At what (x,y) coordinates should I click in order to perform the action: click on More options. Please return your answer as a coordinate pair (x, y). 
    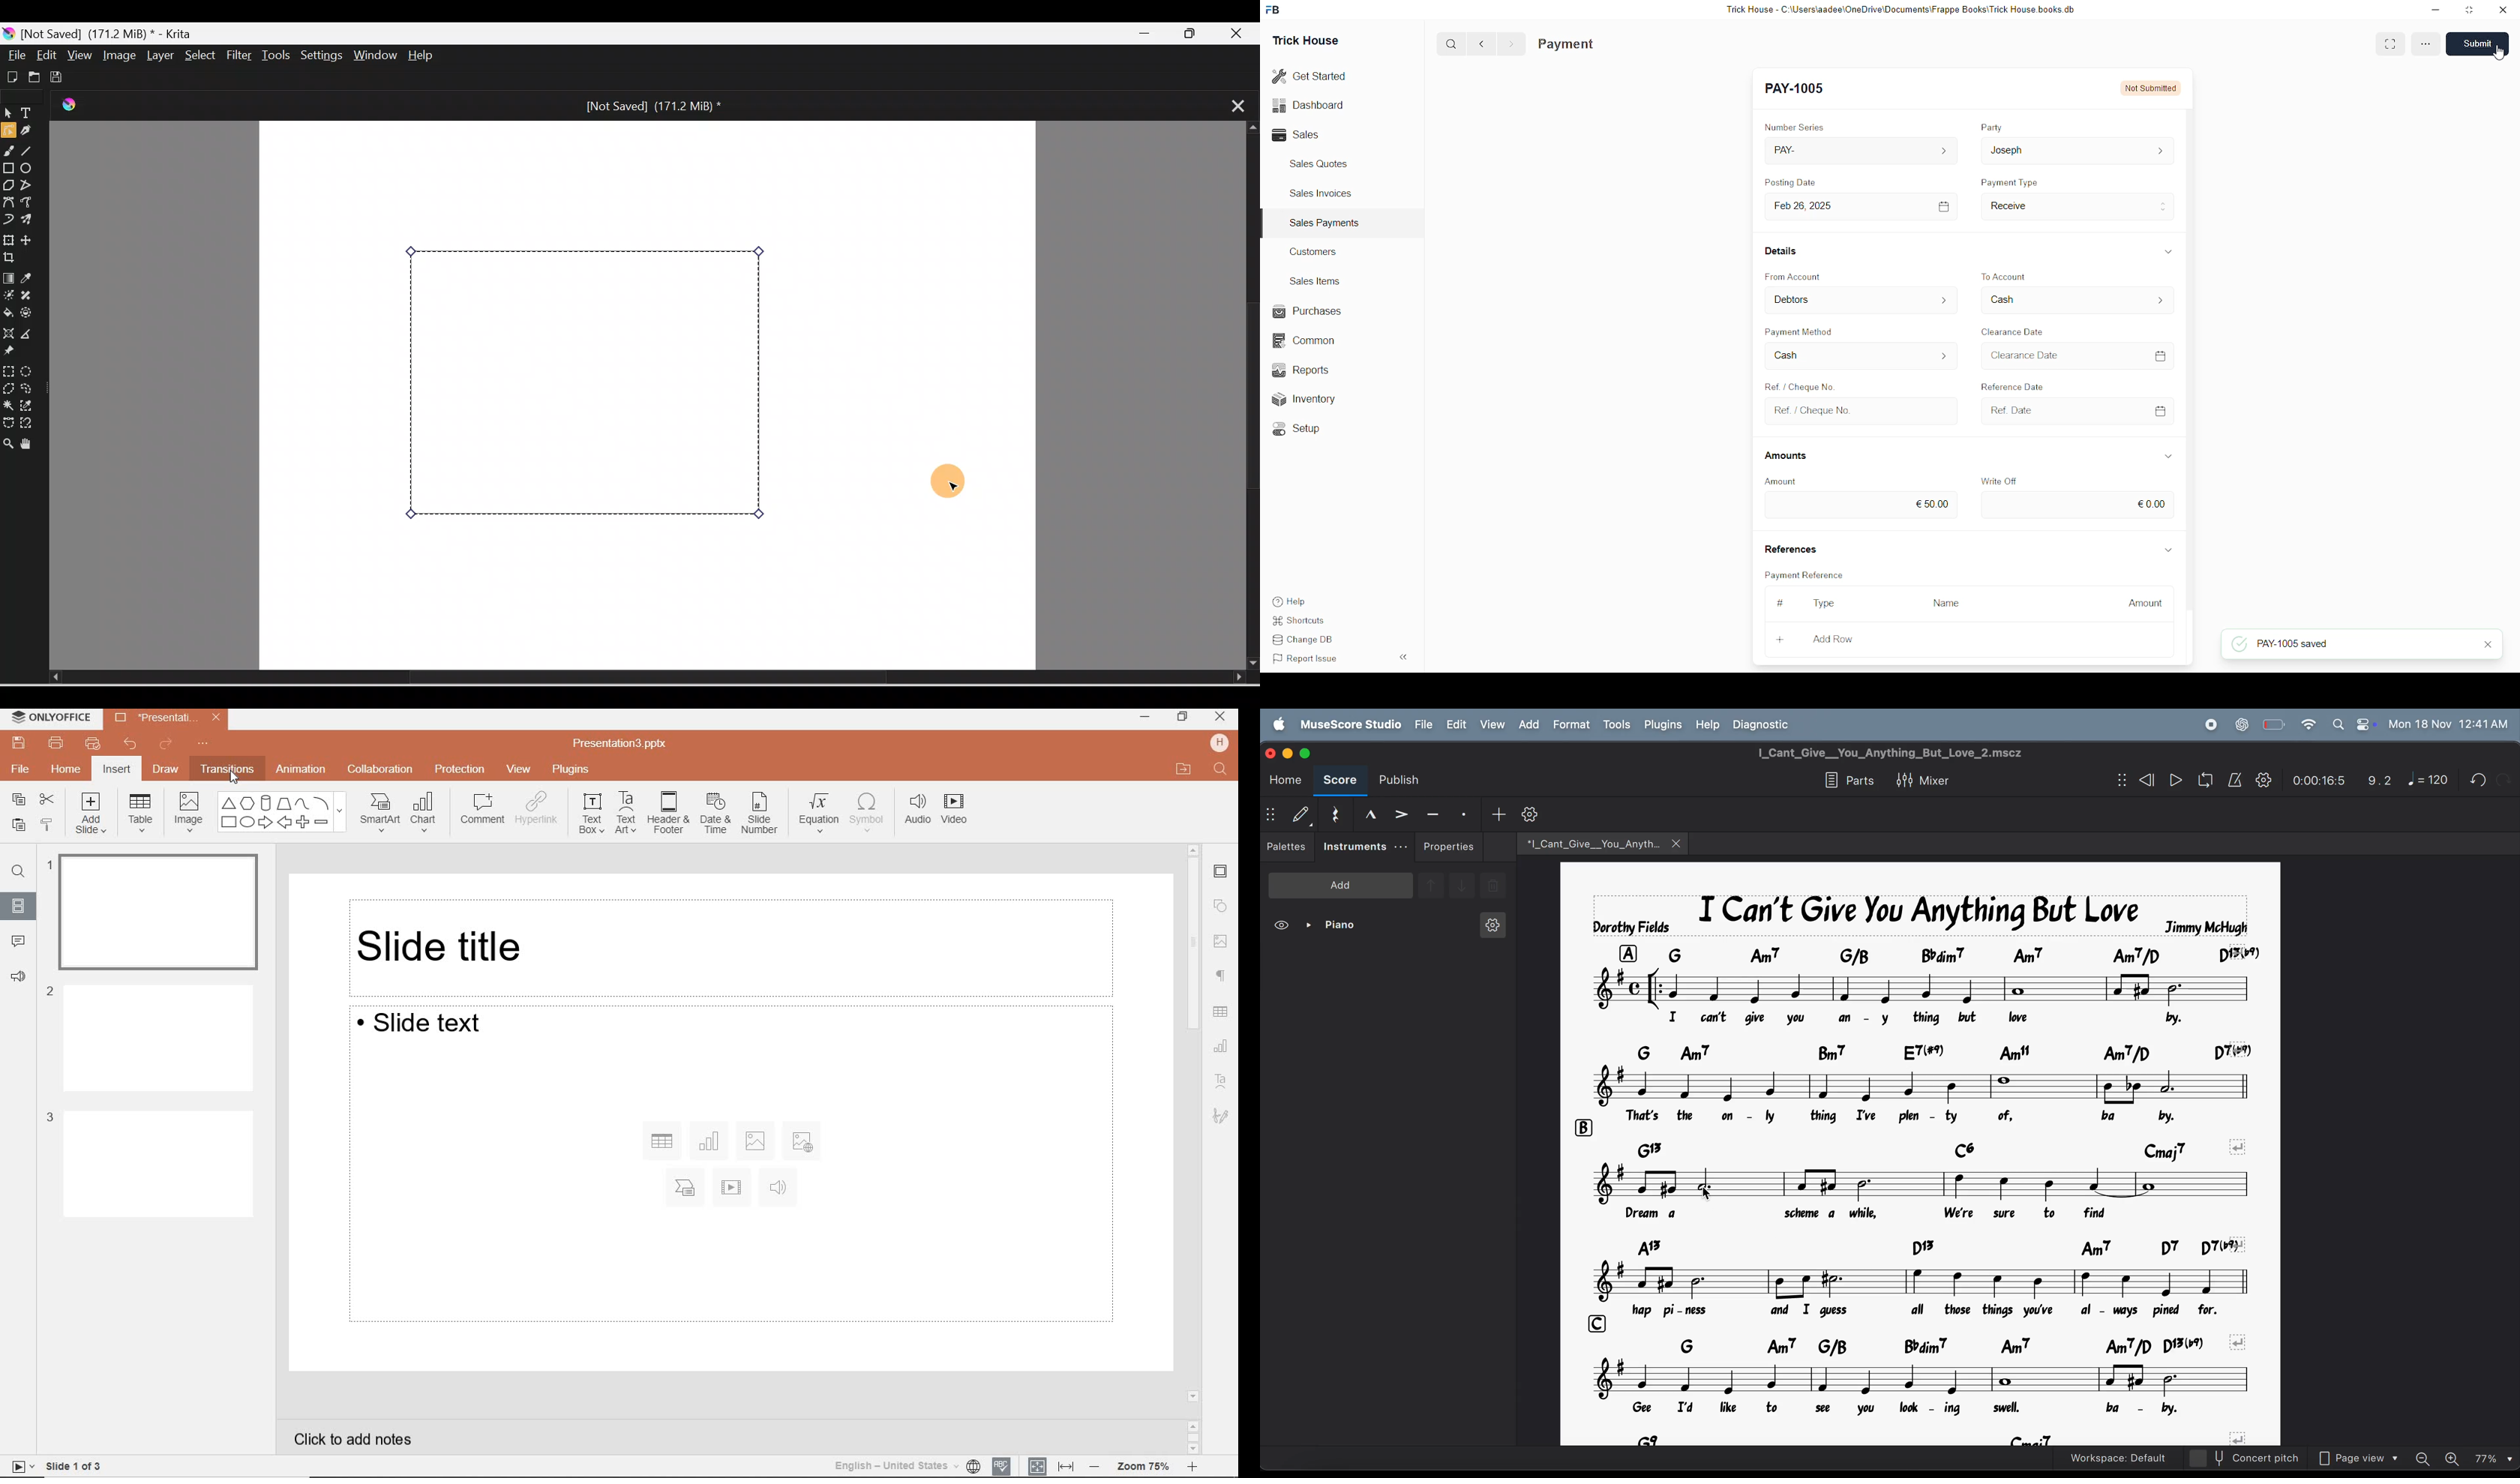
    Looking at the image, I should click on (2426, 44).